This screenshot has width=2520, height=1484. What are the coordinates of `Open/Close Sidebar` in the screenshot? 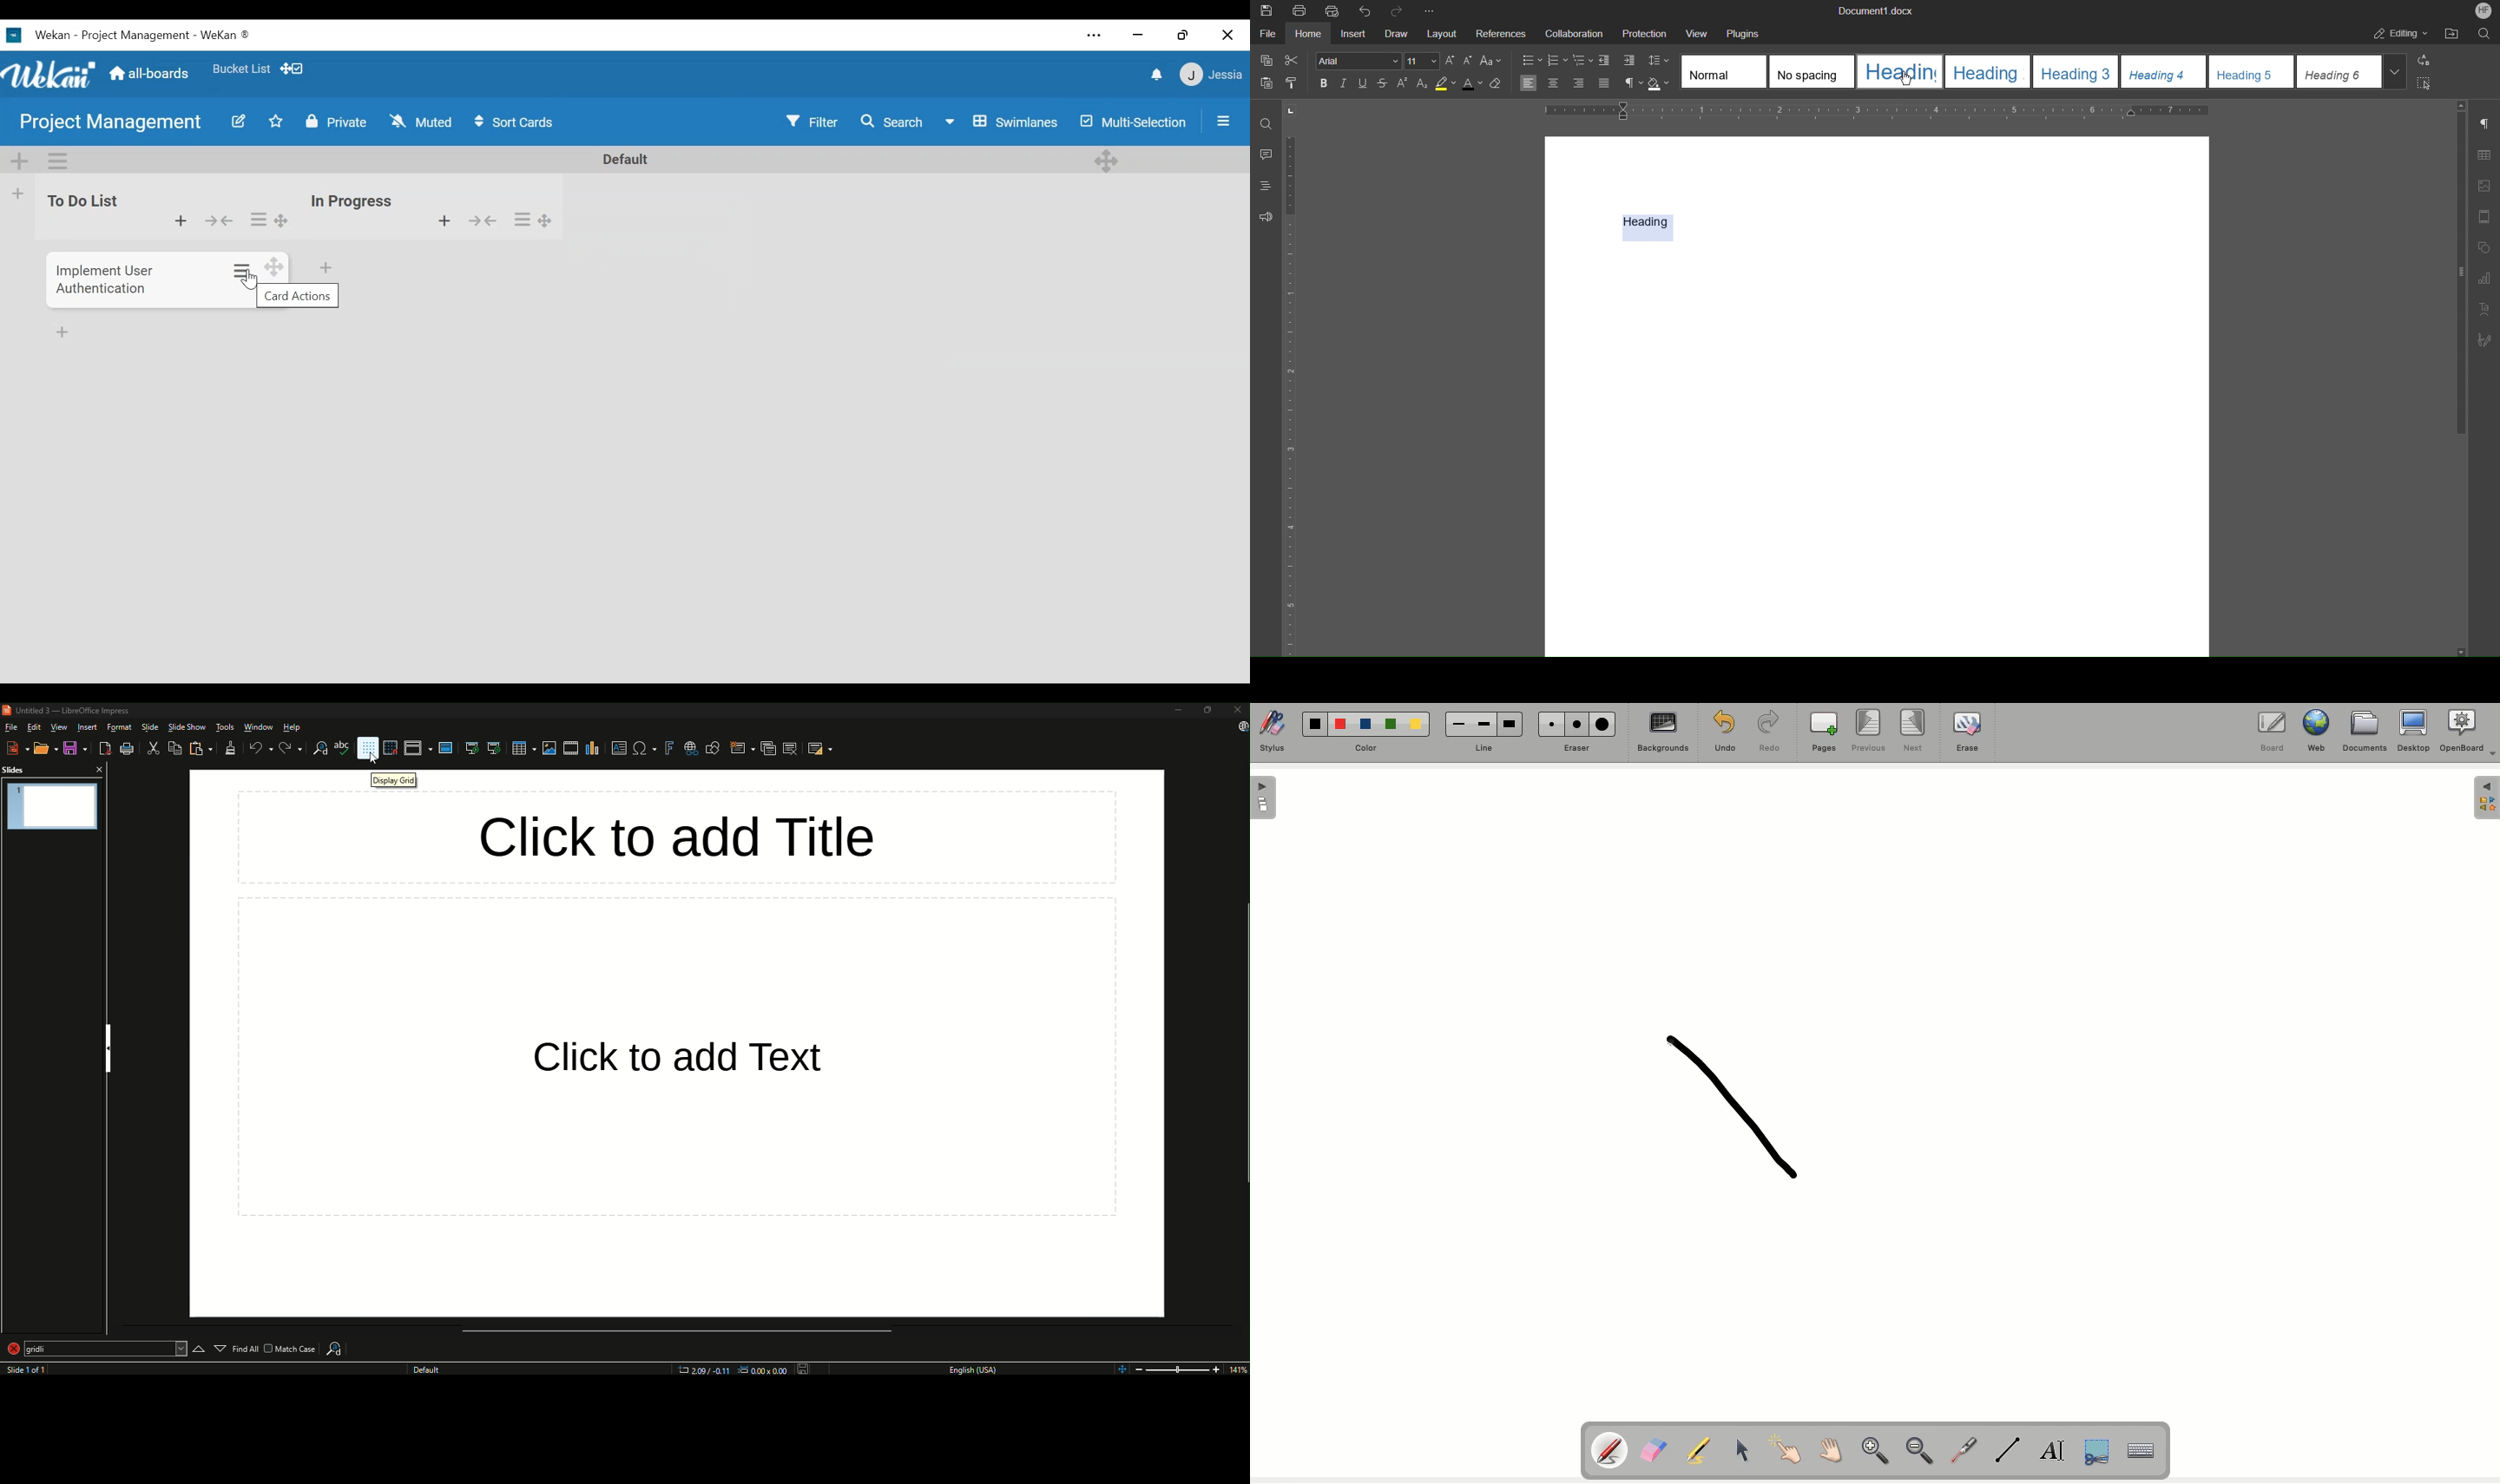 It's located at (1223, 121).